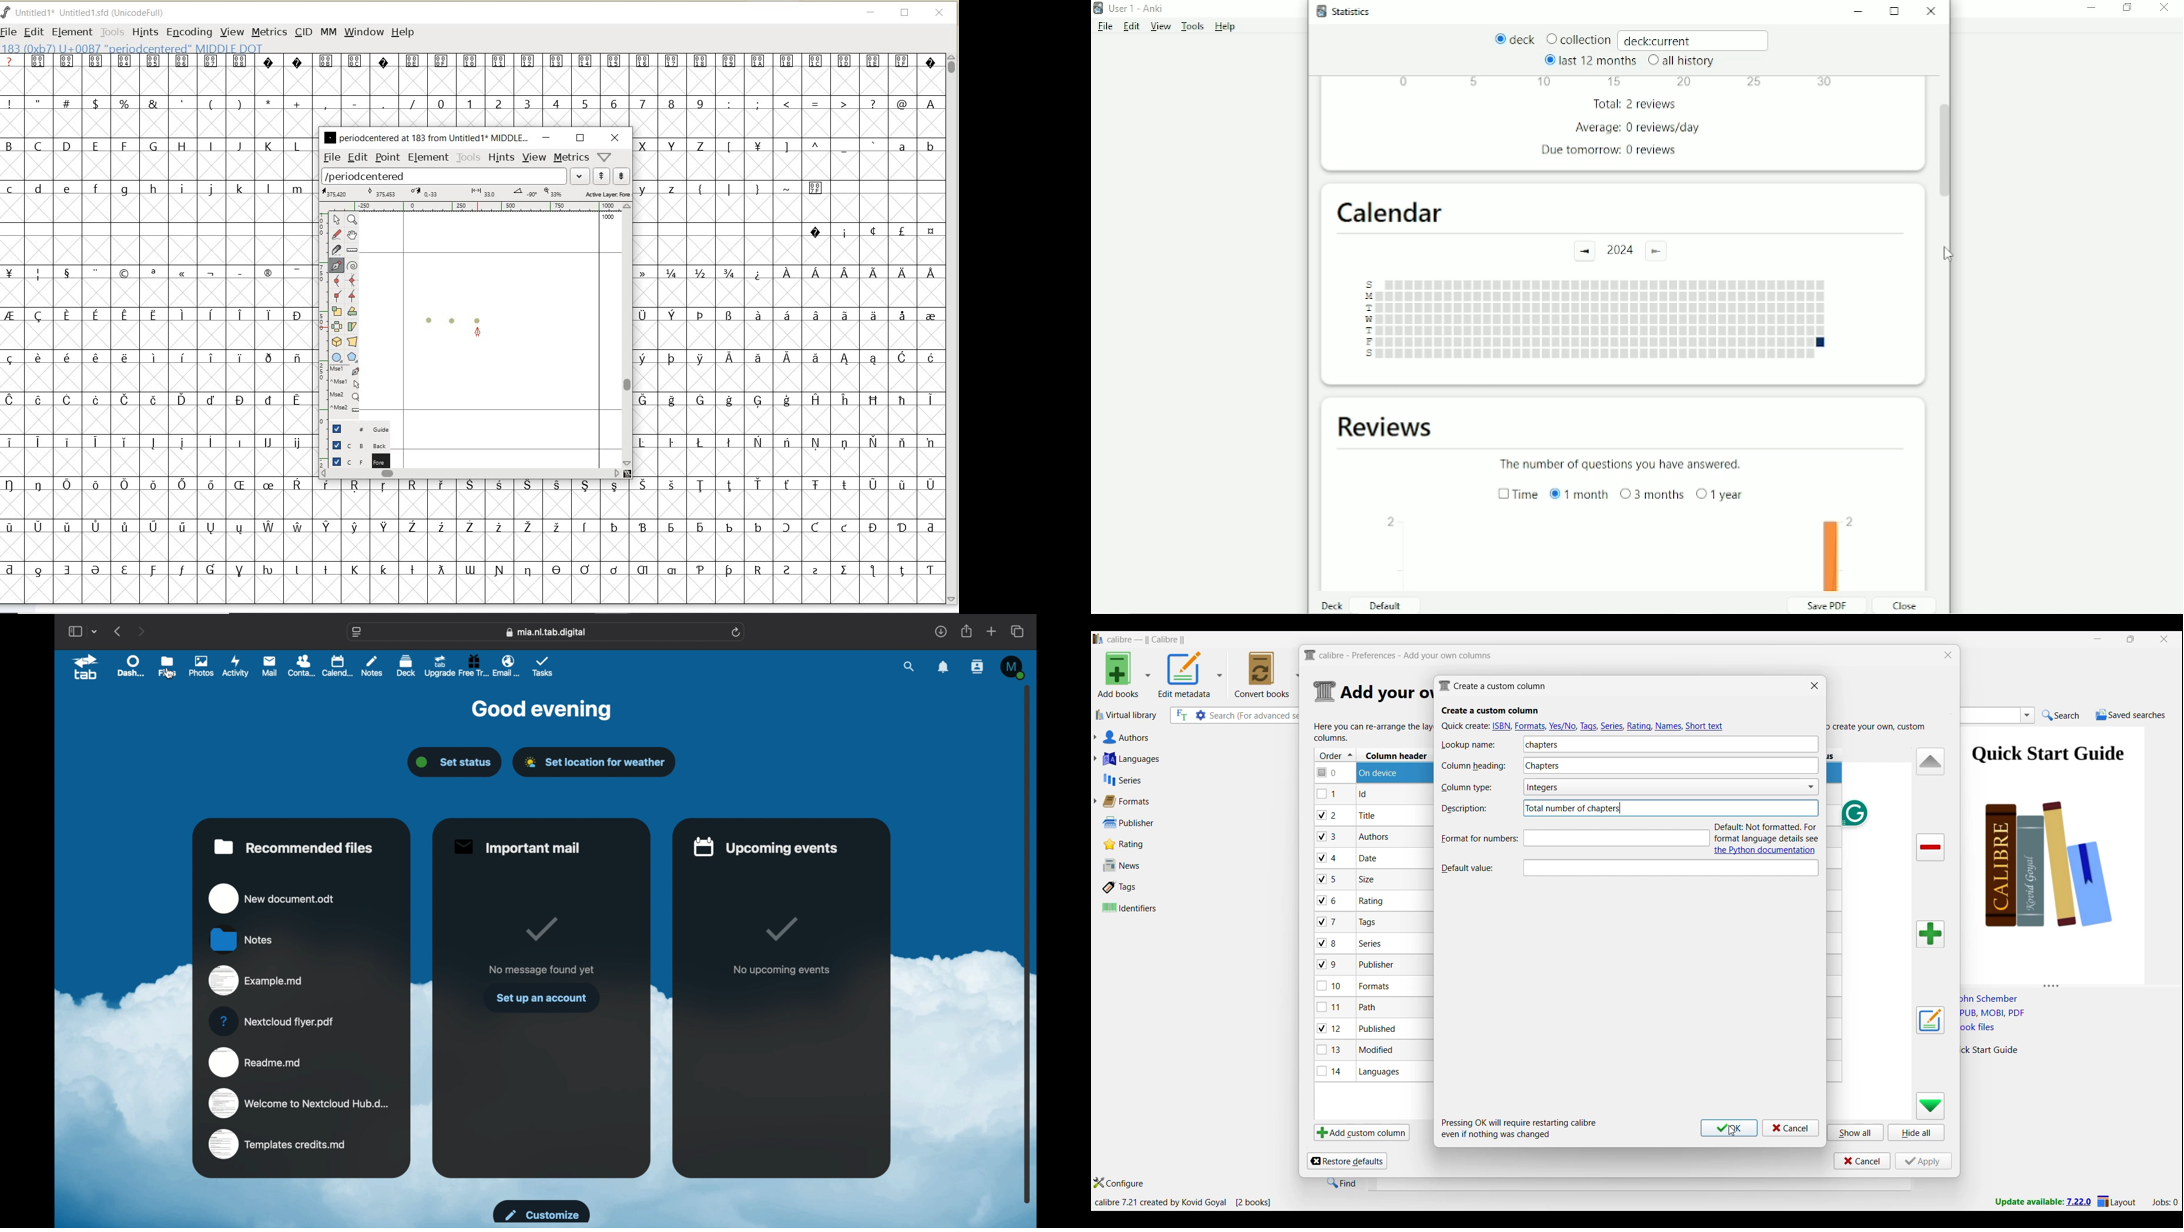 The width and height of the screenshot is (2184, 1232). What do you see at coordinates (993, 632) in the screenshot?
I see `new tab` at bounding box center [993, 632].